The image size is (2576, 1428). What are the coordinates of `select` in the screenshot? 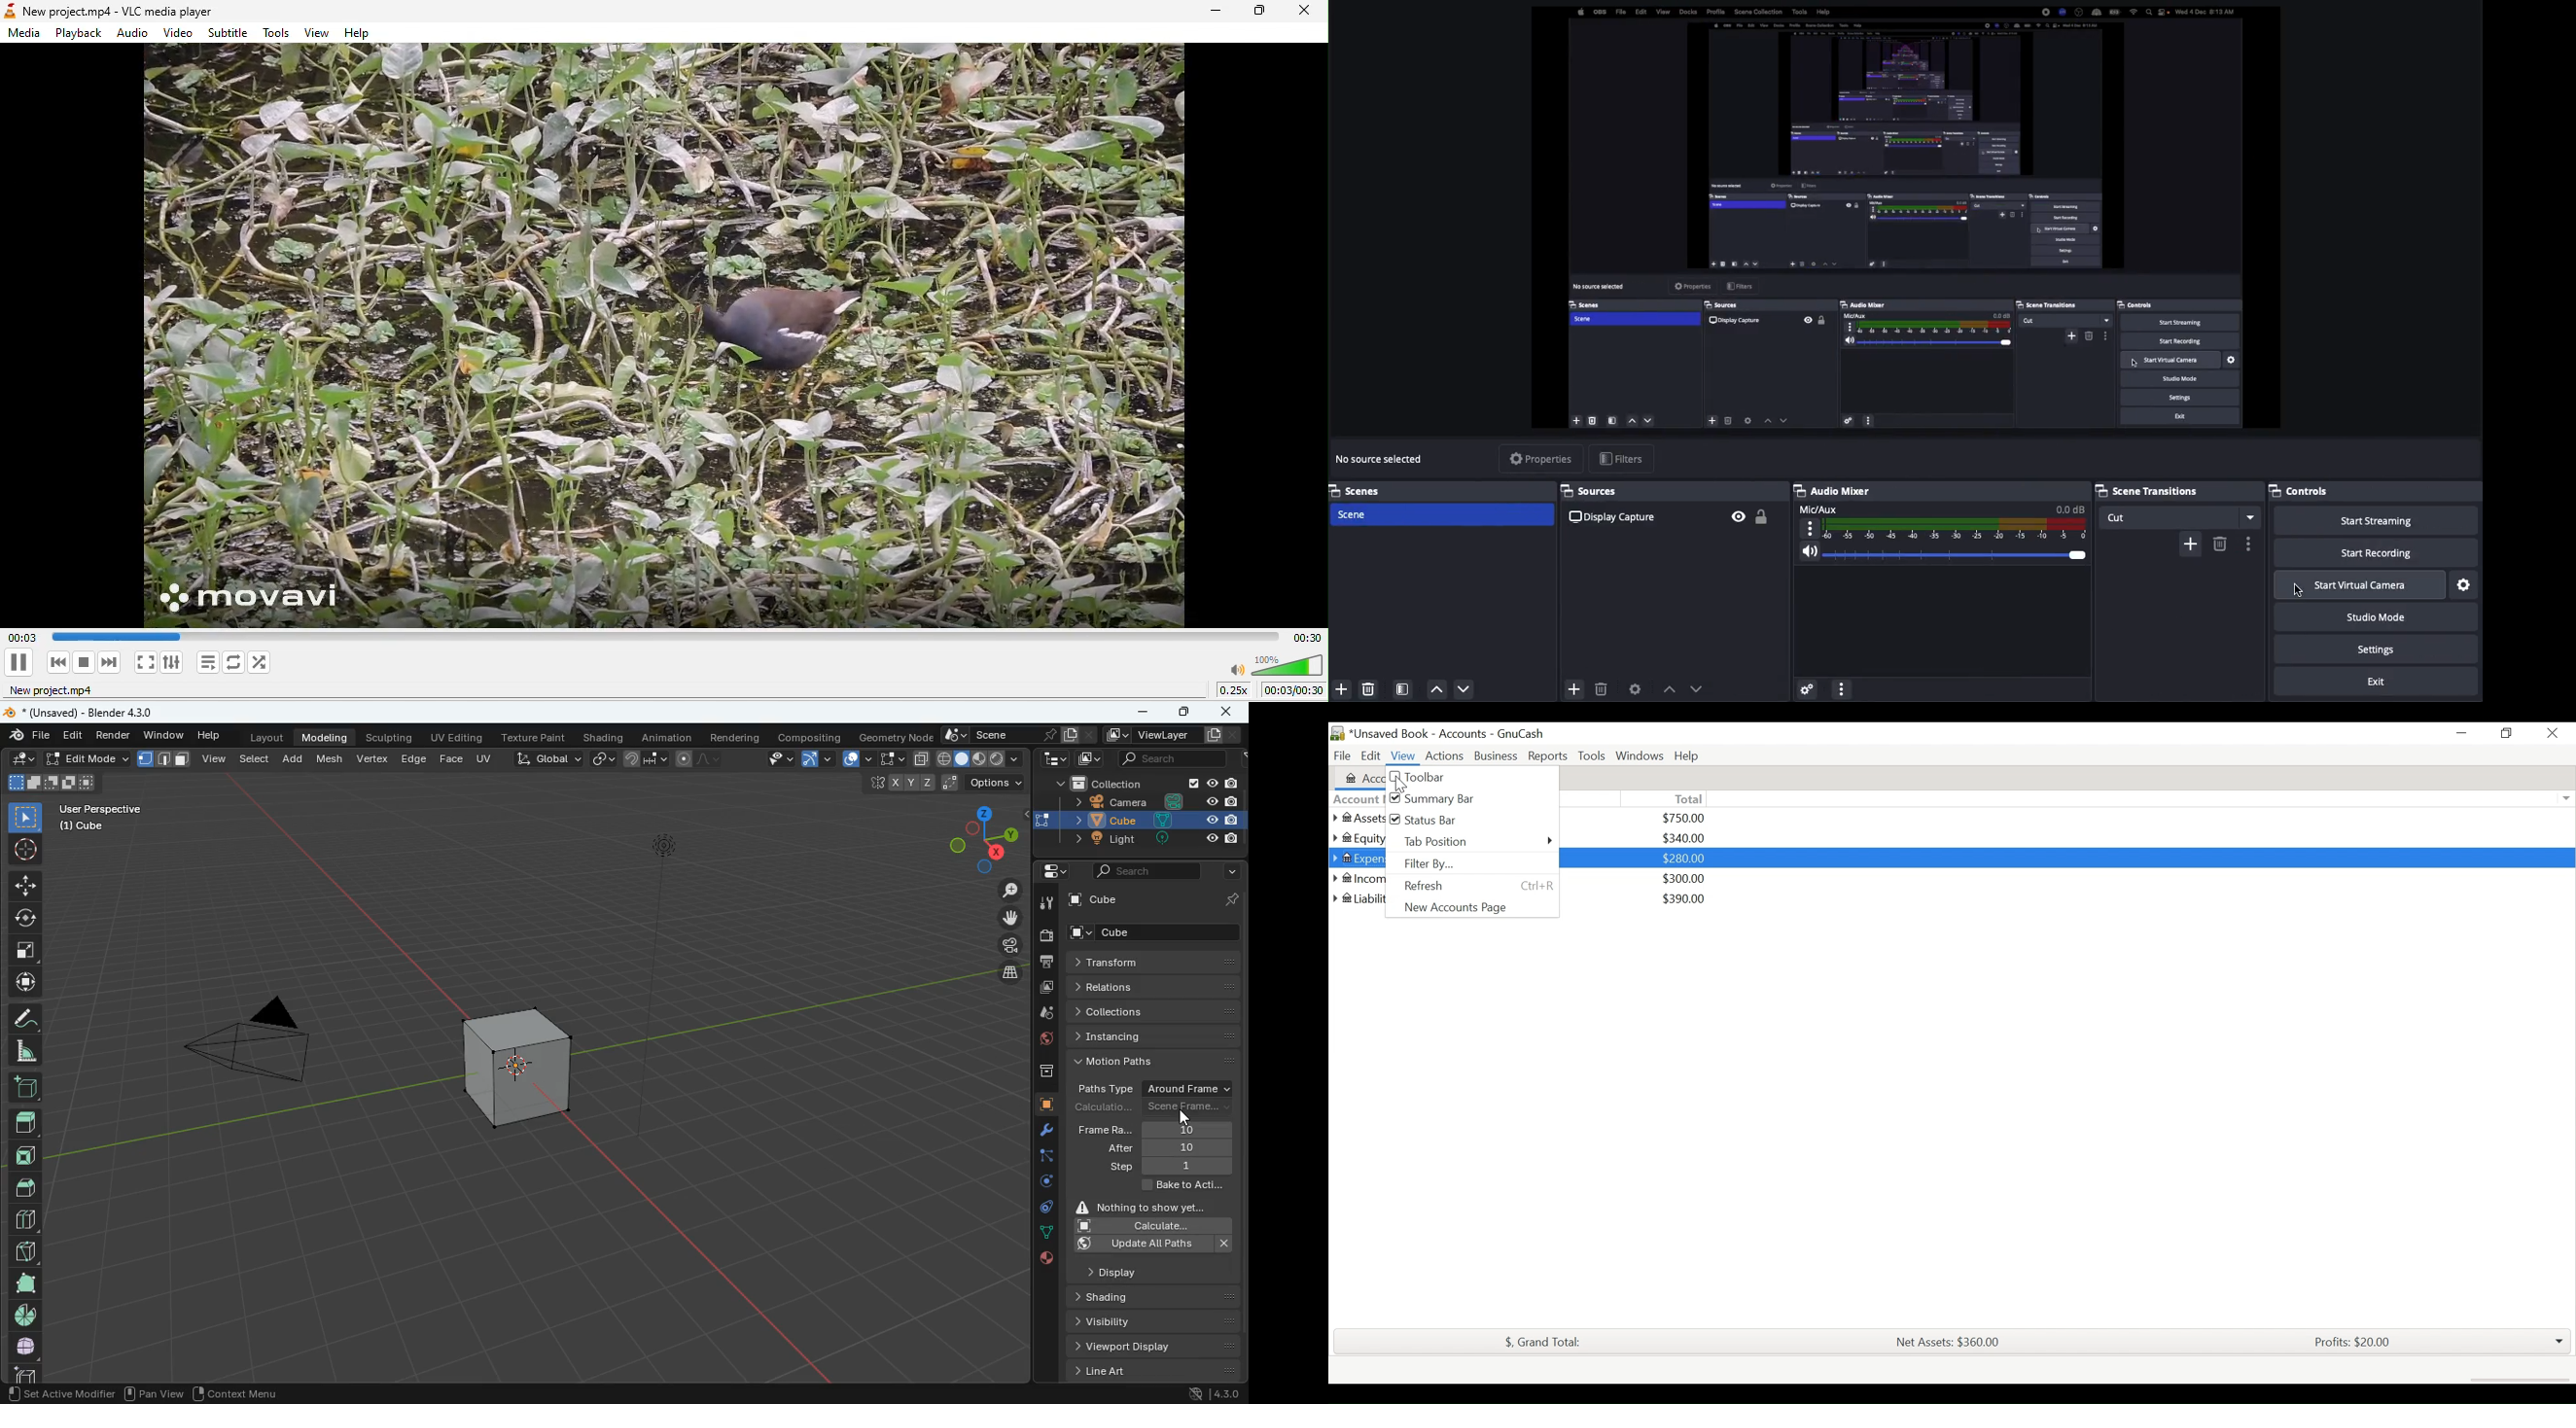 It's located at (256, 757).